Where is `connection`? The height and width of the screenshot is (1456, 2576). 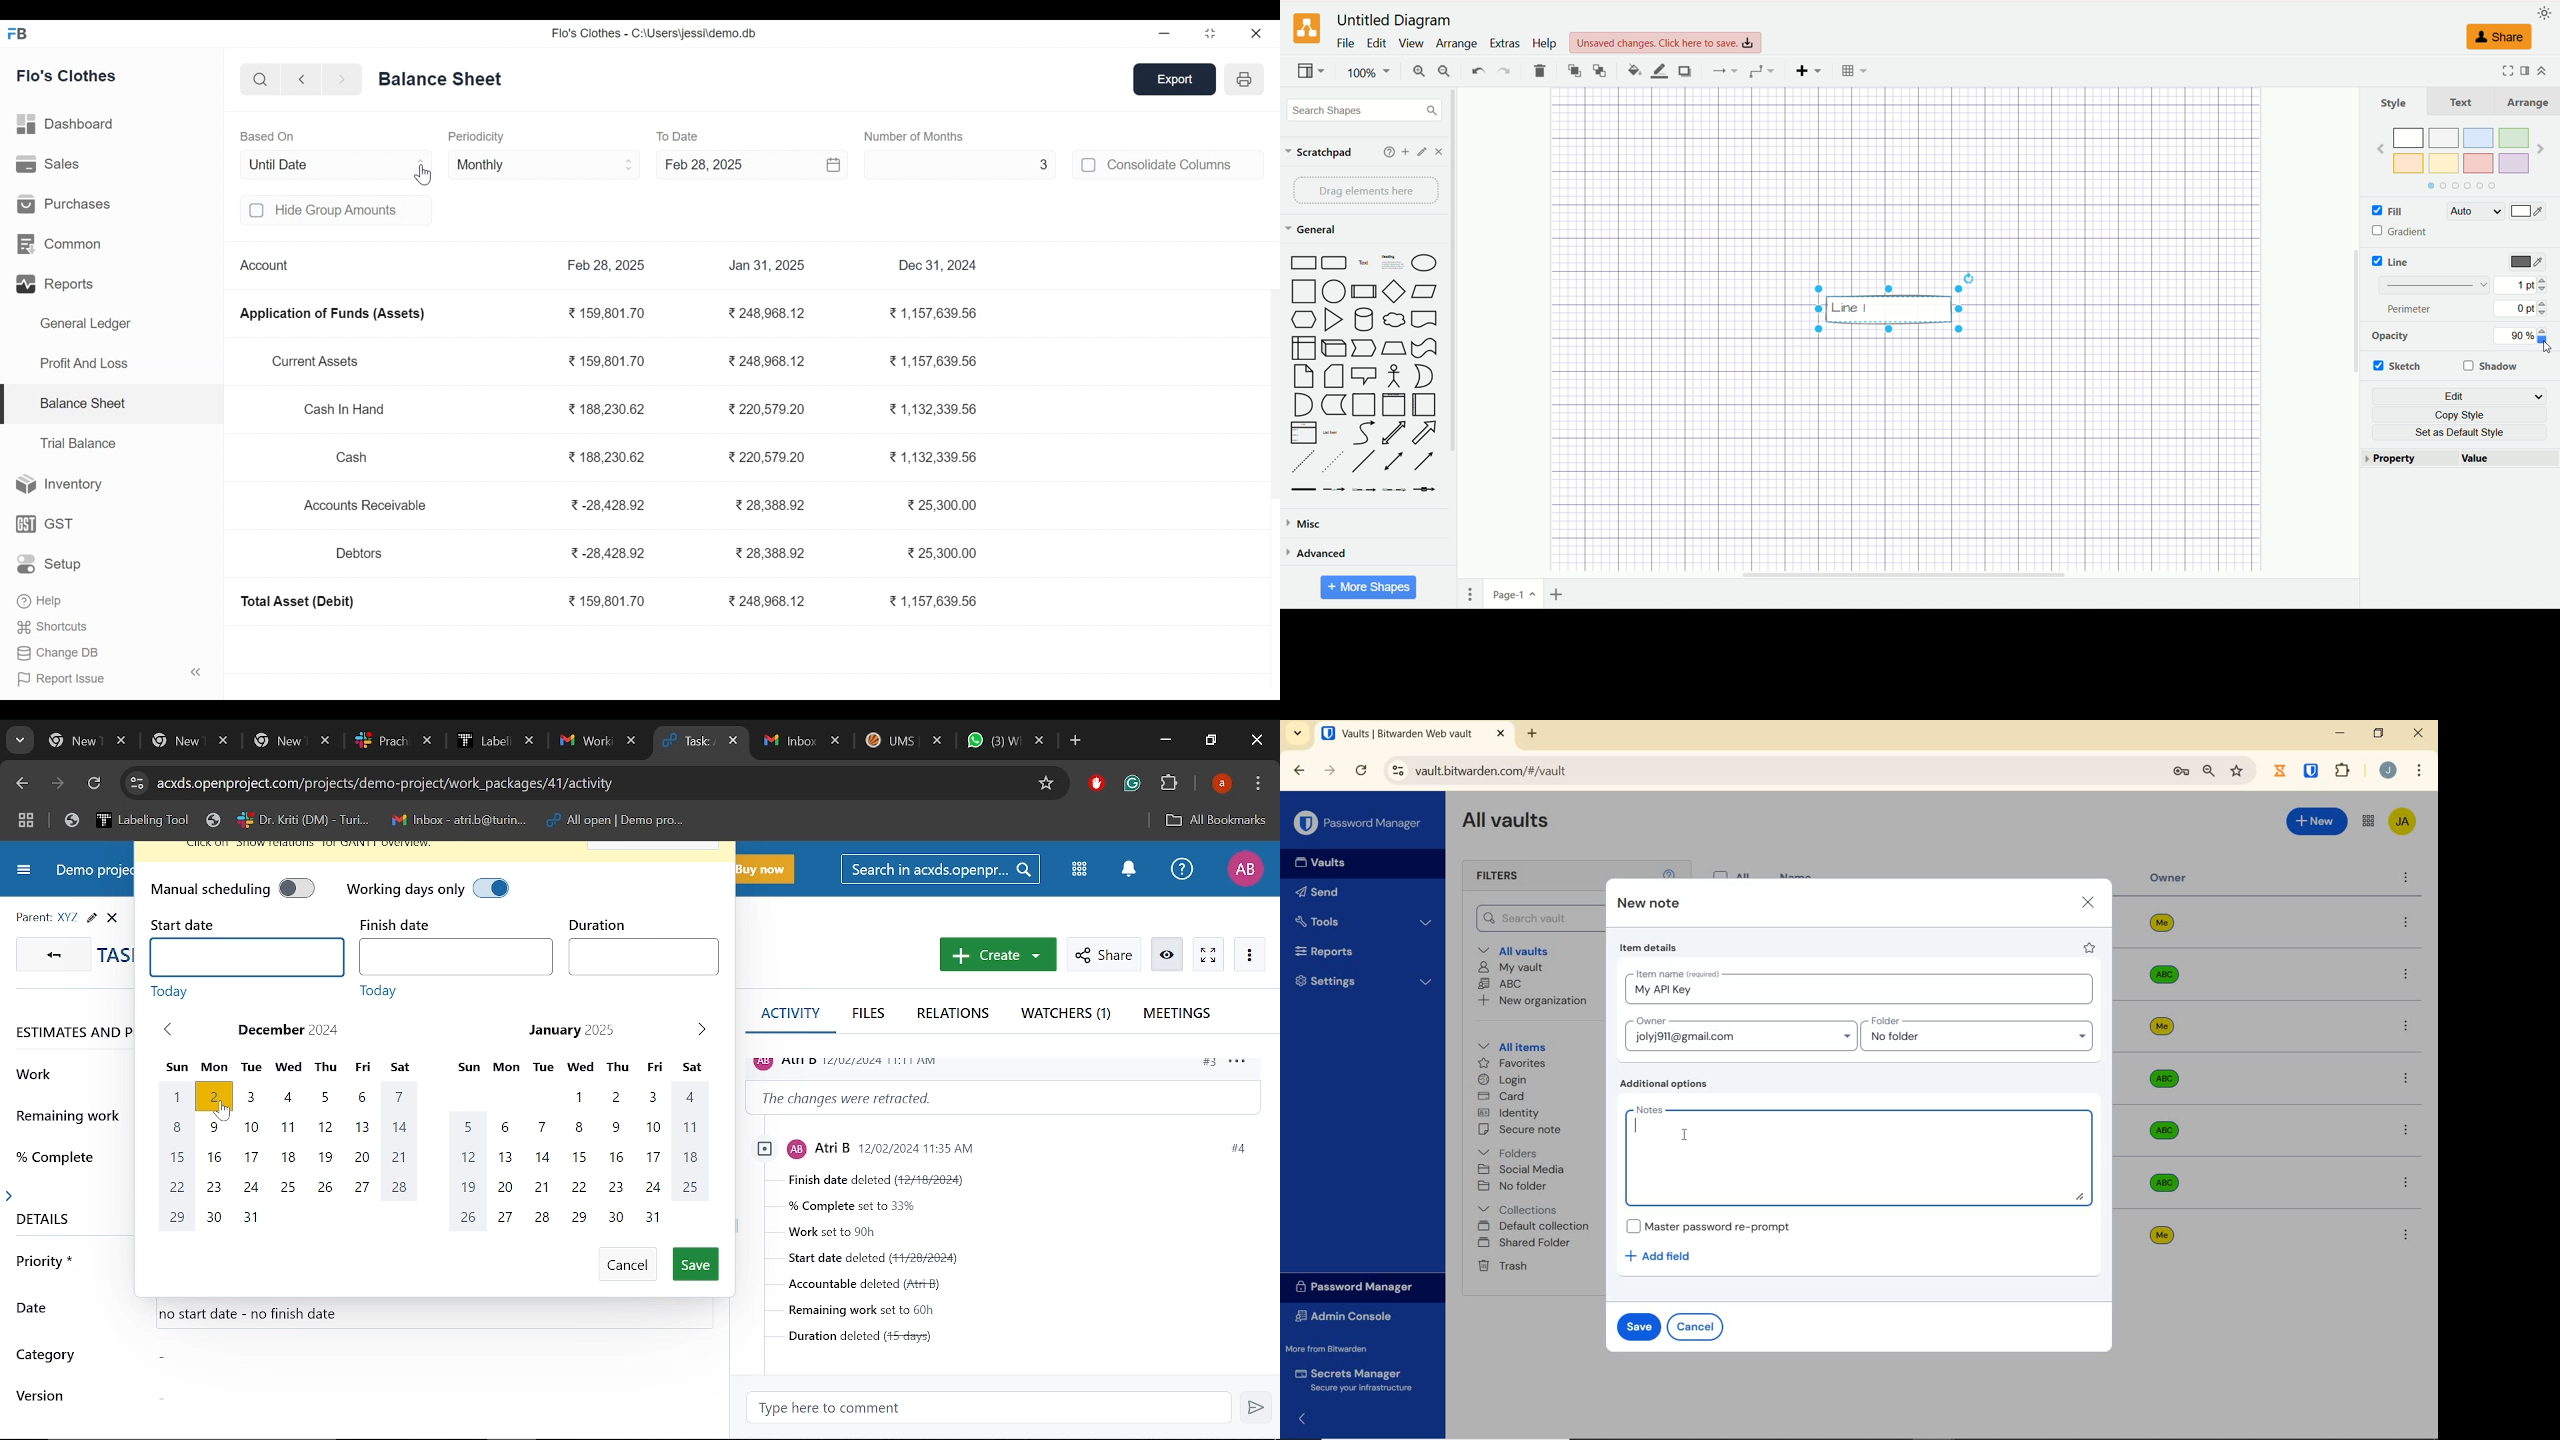 connection is located at coordinates (1723, 69).